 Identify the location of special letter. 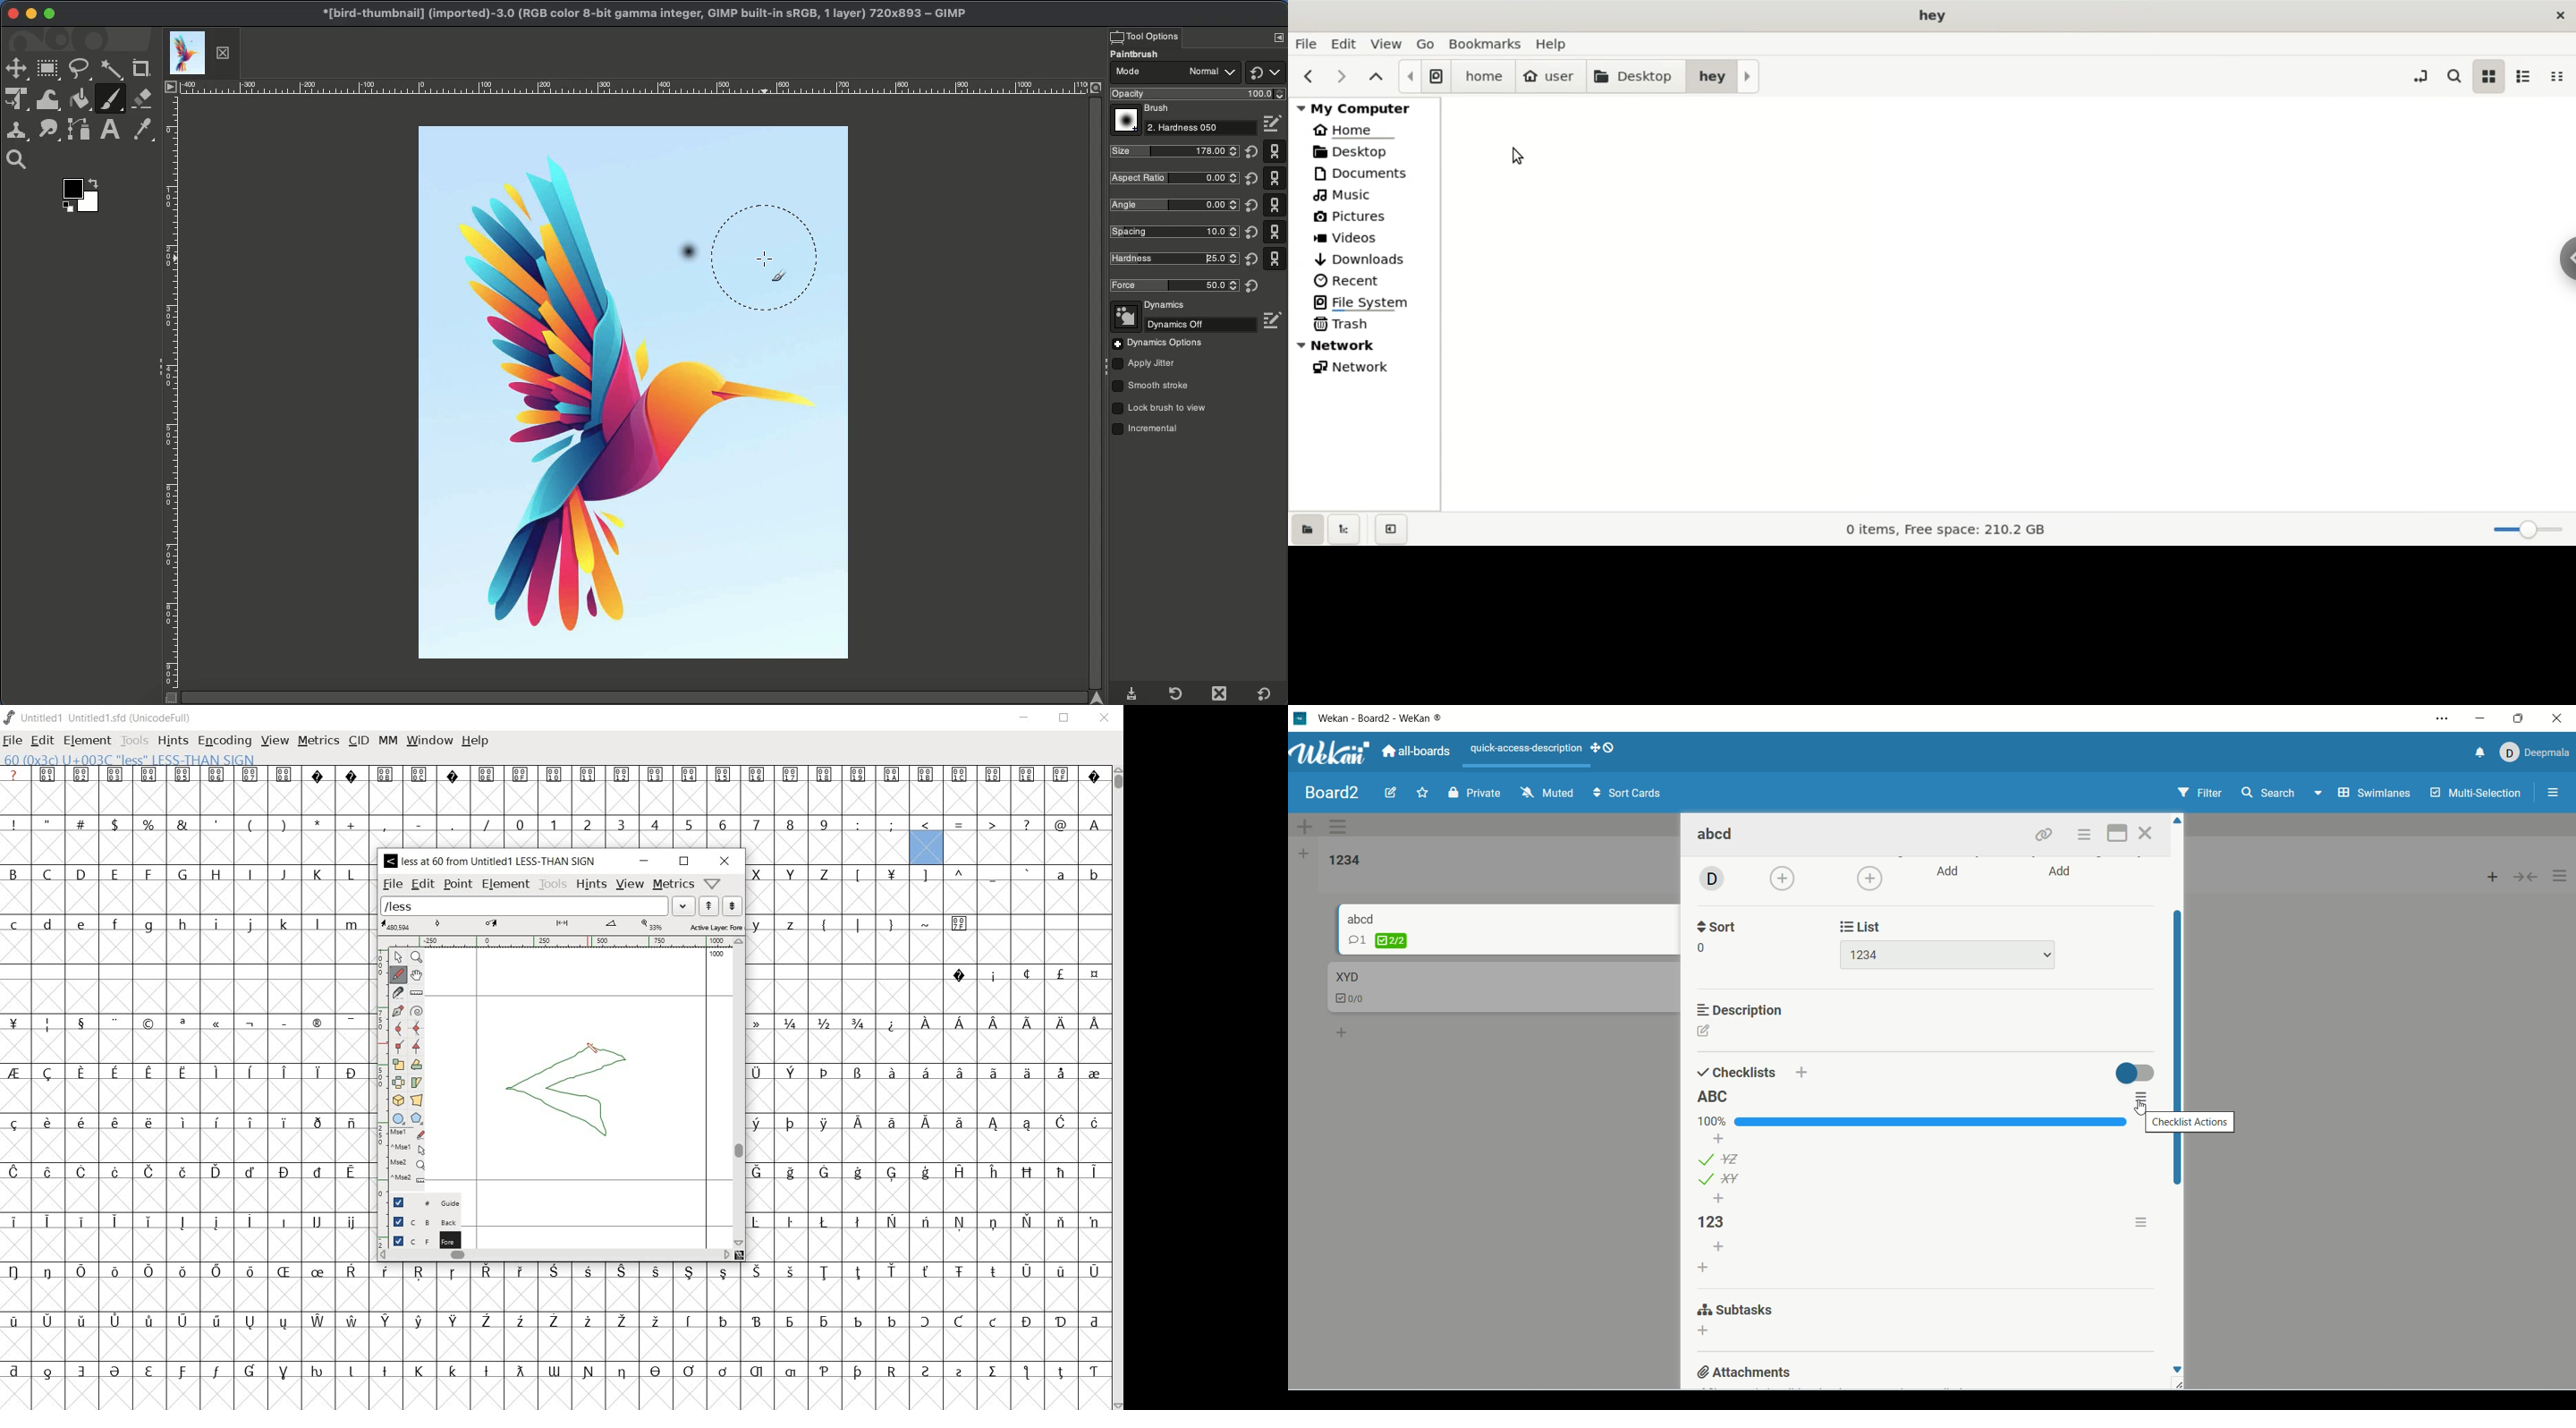
(928, 1220).